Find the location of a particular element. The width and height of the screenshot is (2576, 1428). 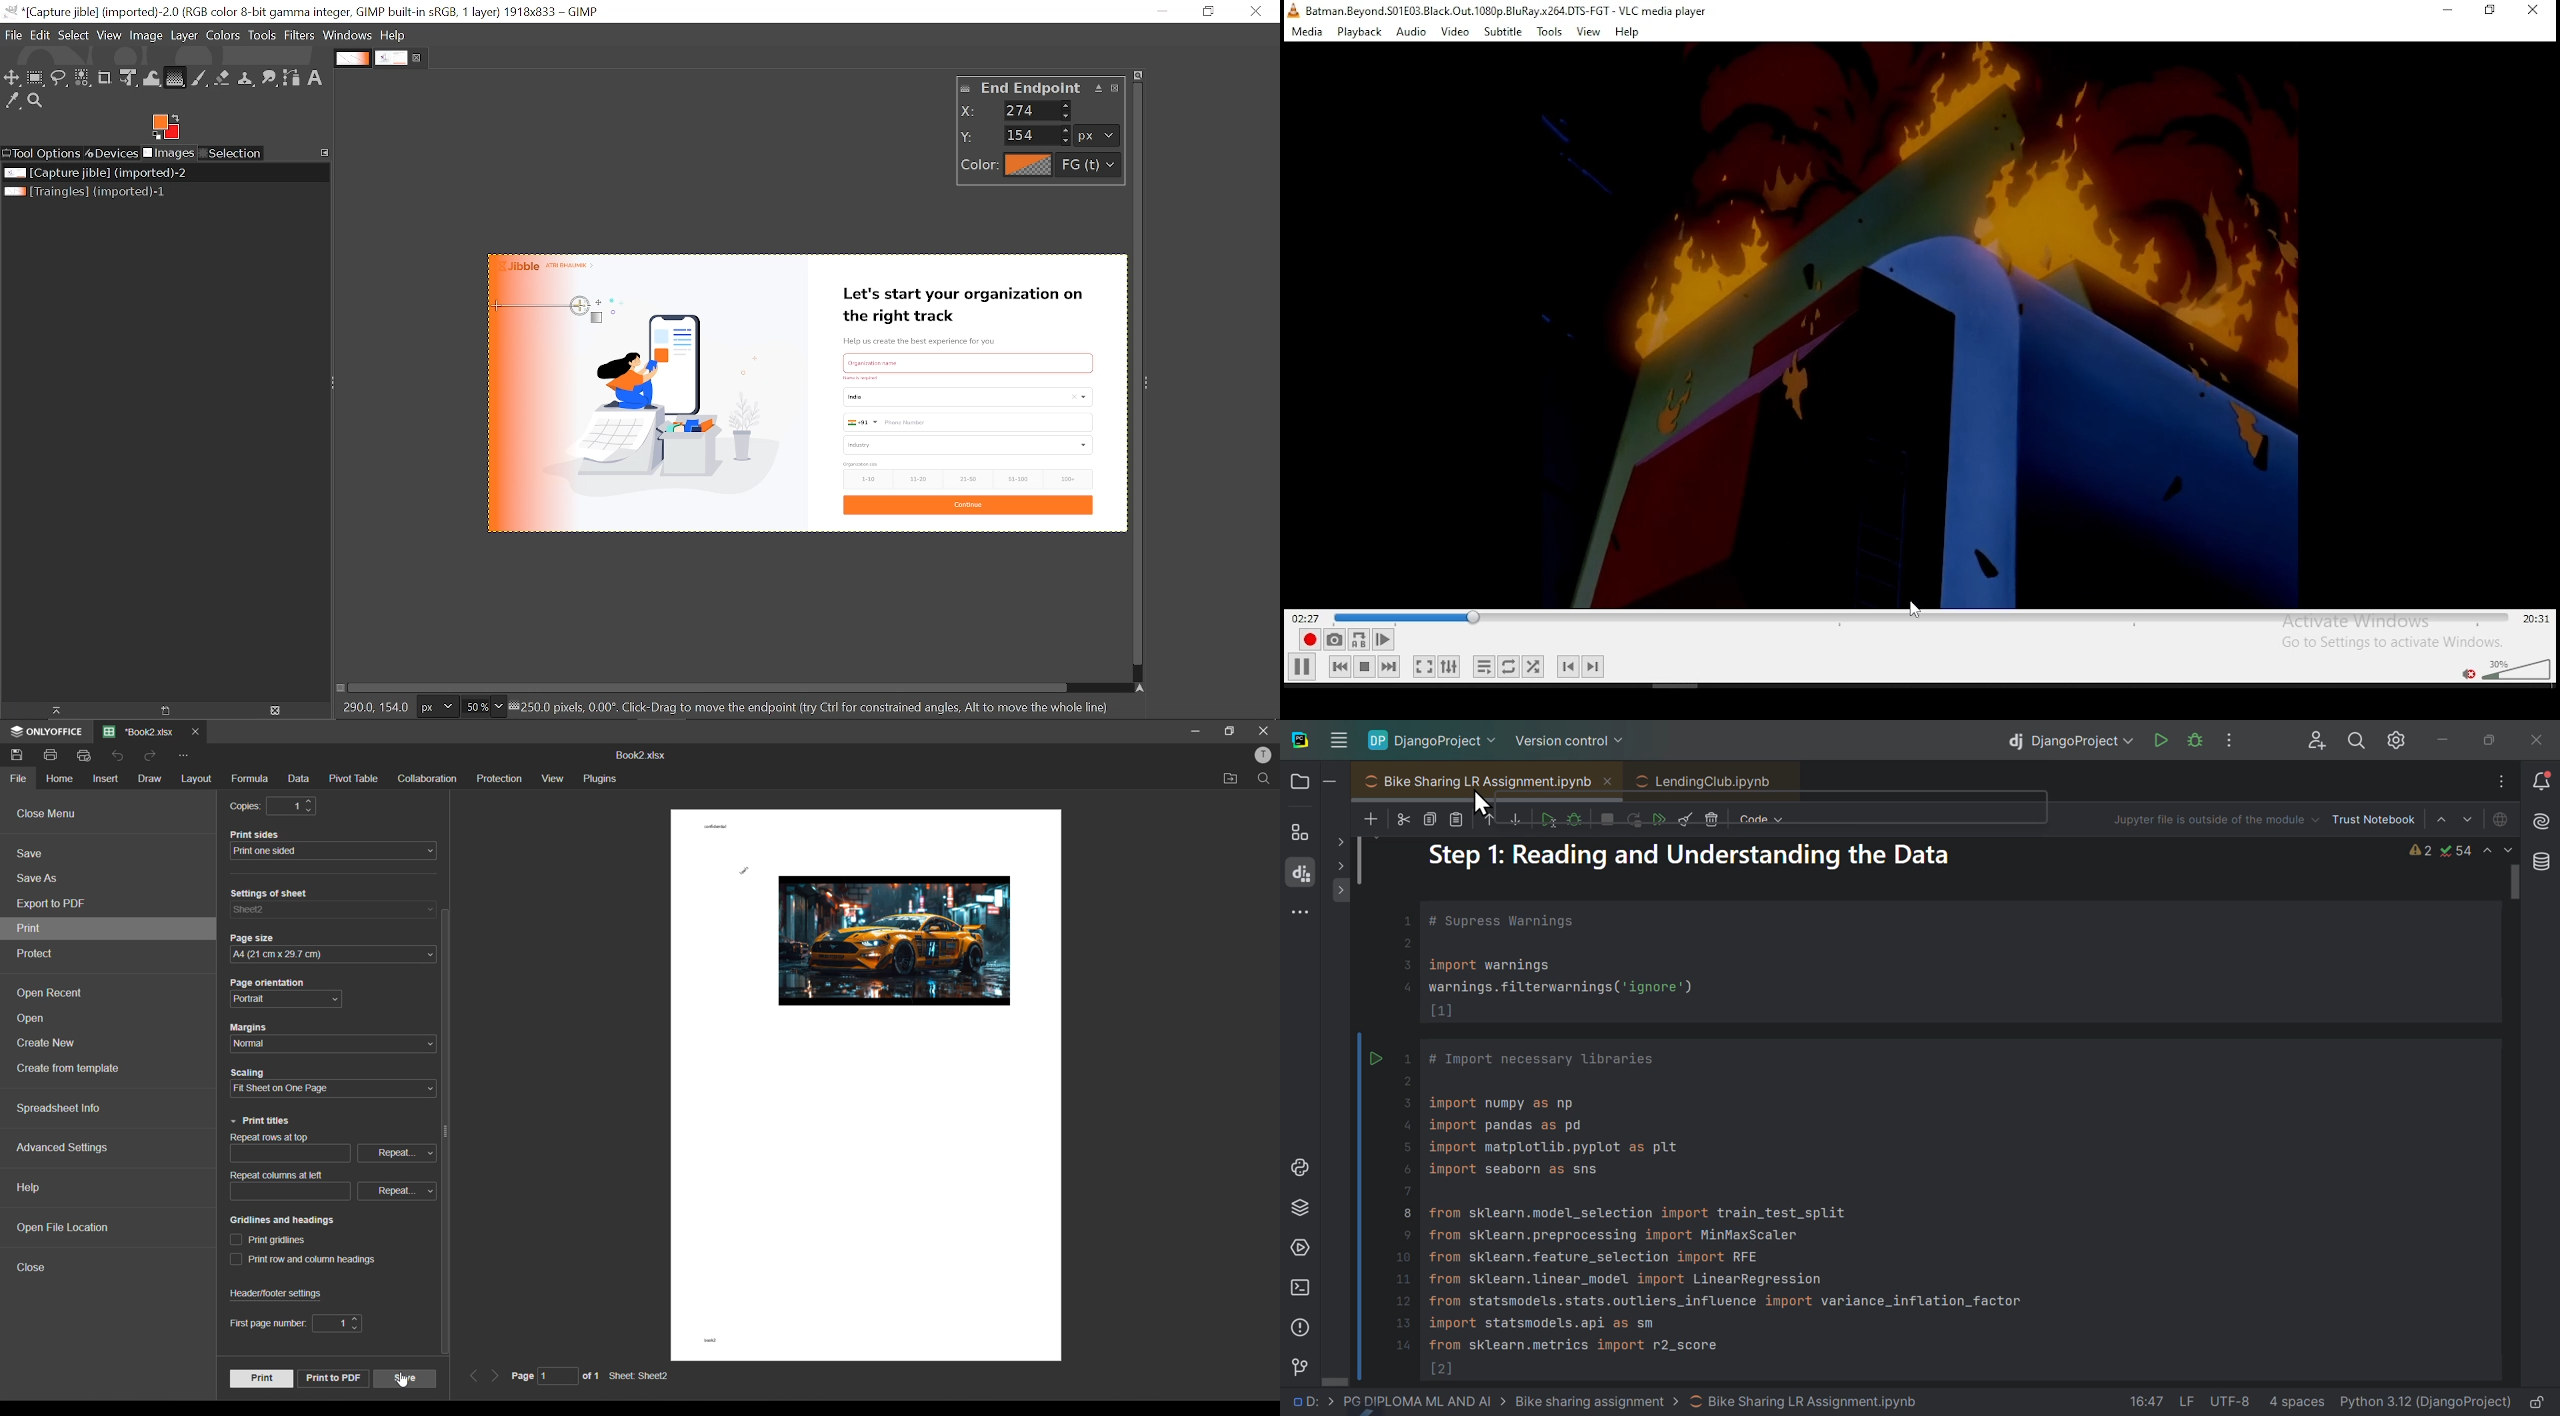

open recent is located at coordinates (49, 990).